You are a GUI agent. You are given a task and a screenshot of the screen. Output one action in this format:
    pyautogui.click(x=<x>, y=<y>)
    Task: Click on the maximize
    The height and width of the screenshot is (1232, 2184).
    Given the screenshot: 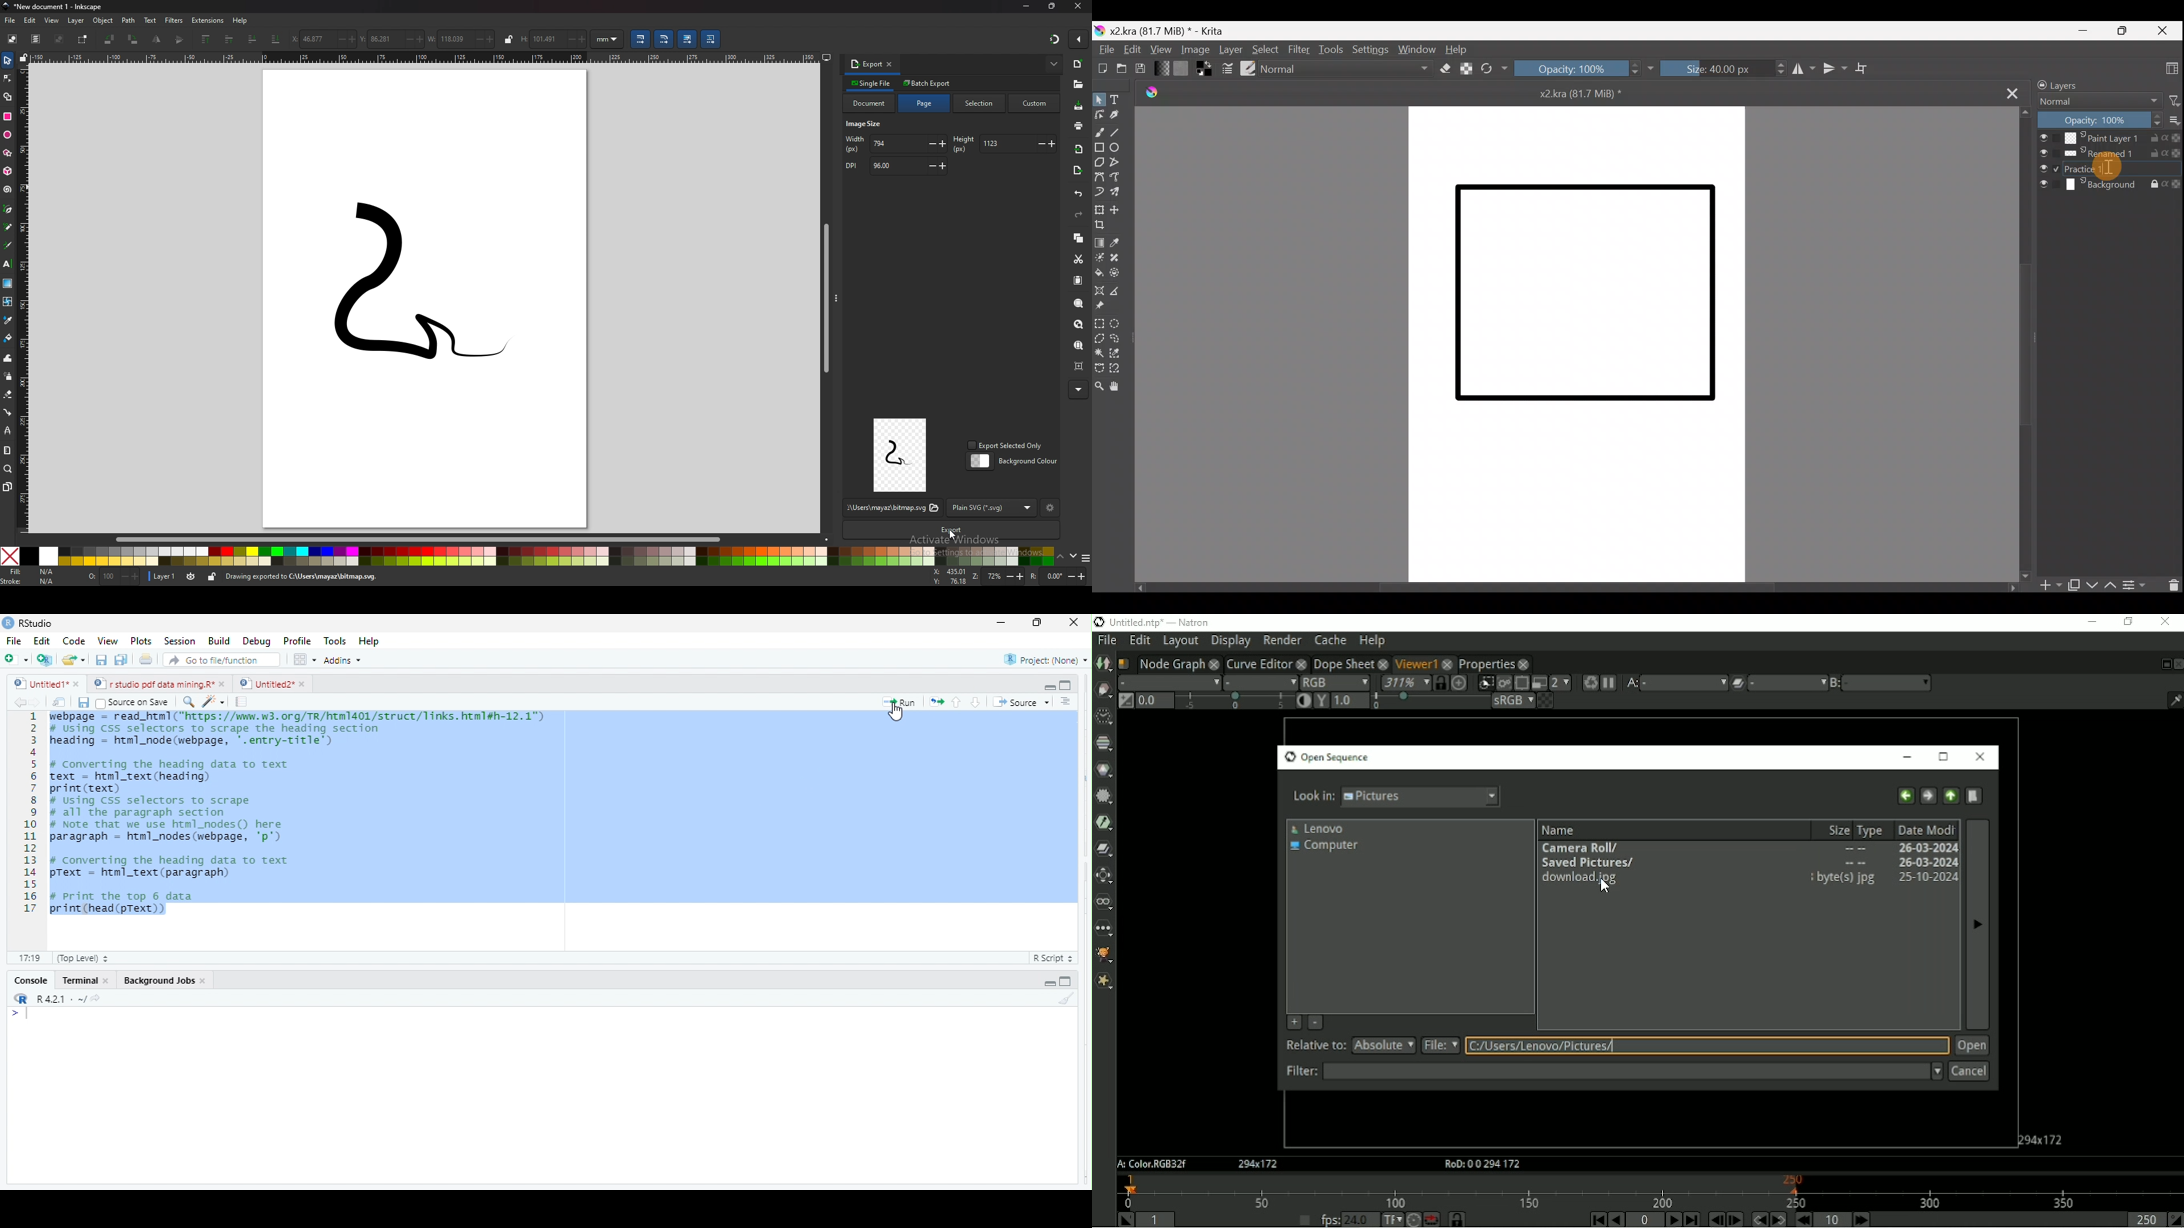 What is the action you would take?
    pyautogui.click(x=999, y=624)
    